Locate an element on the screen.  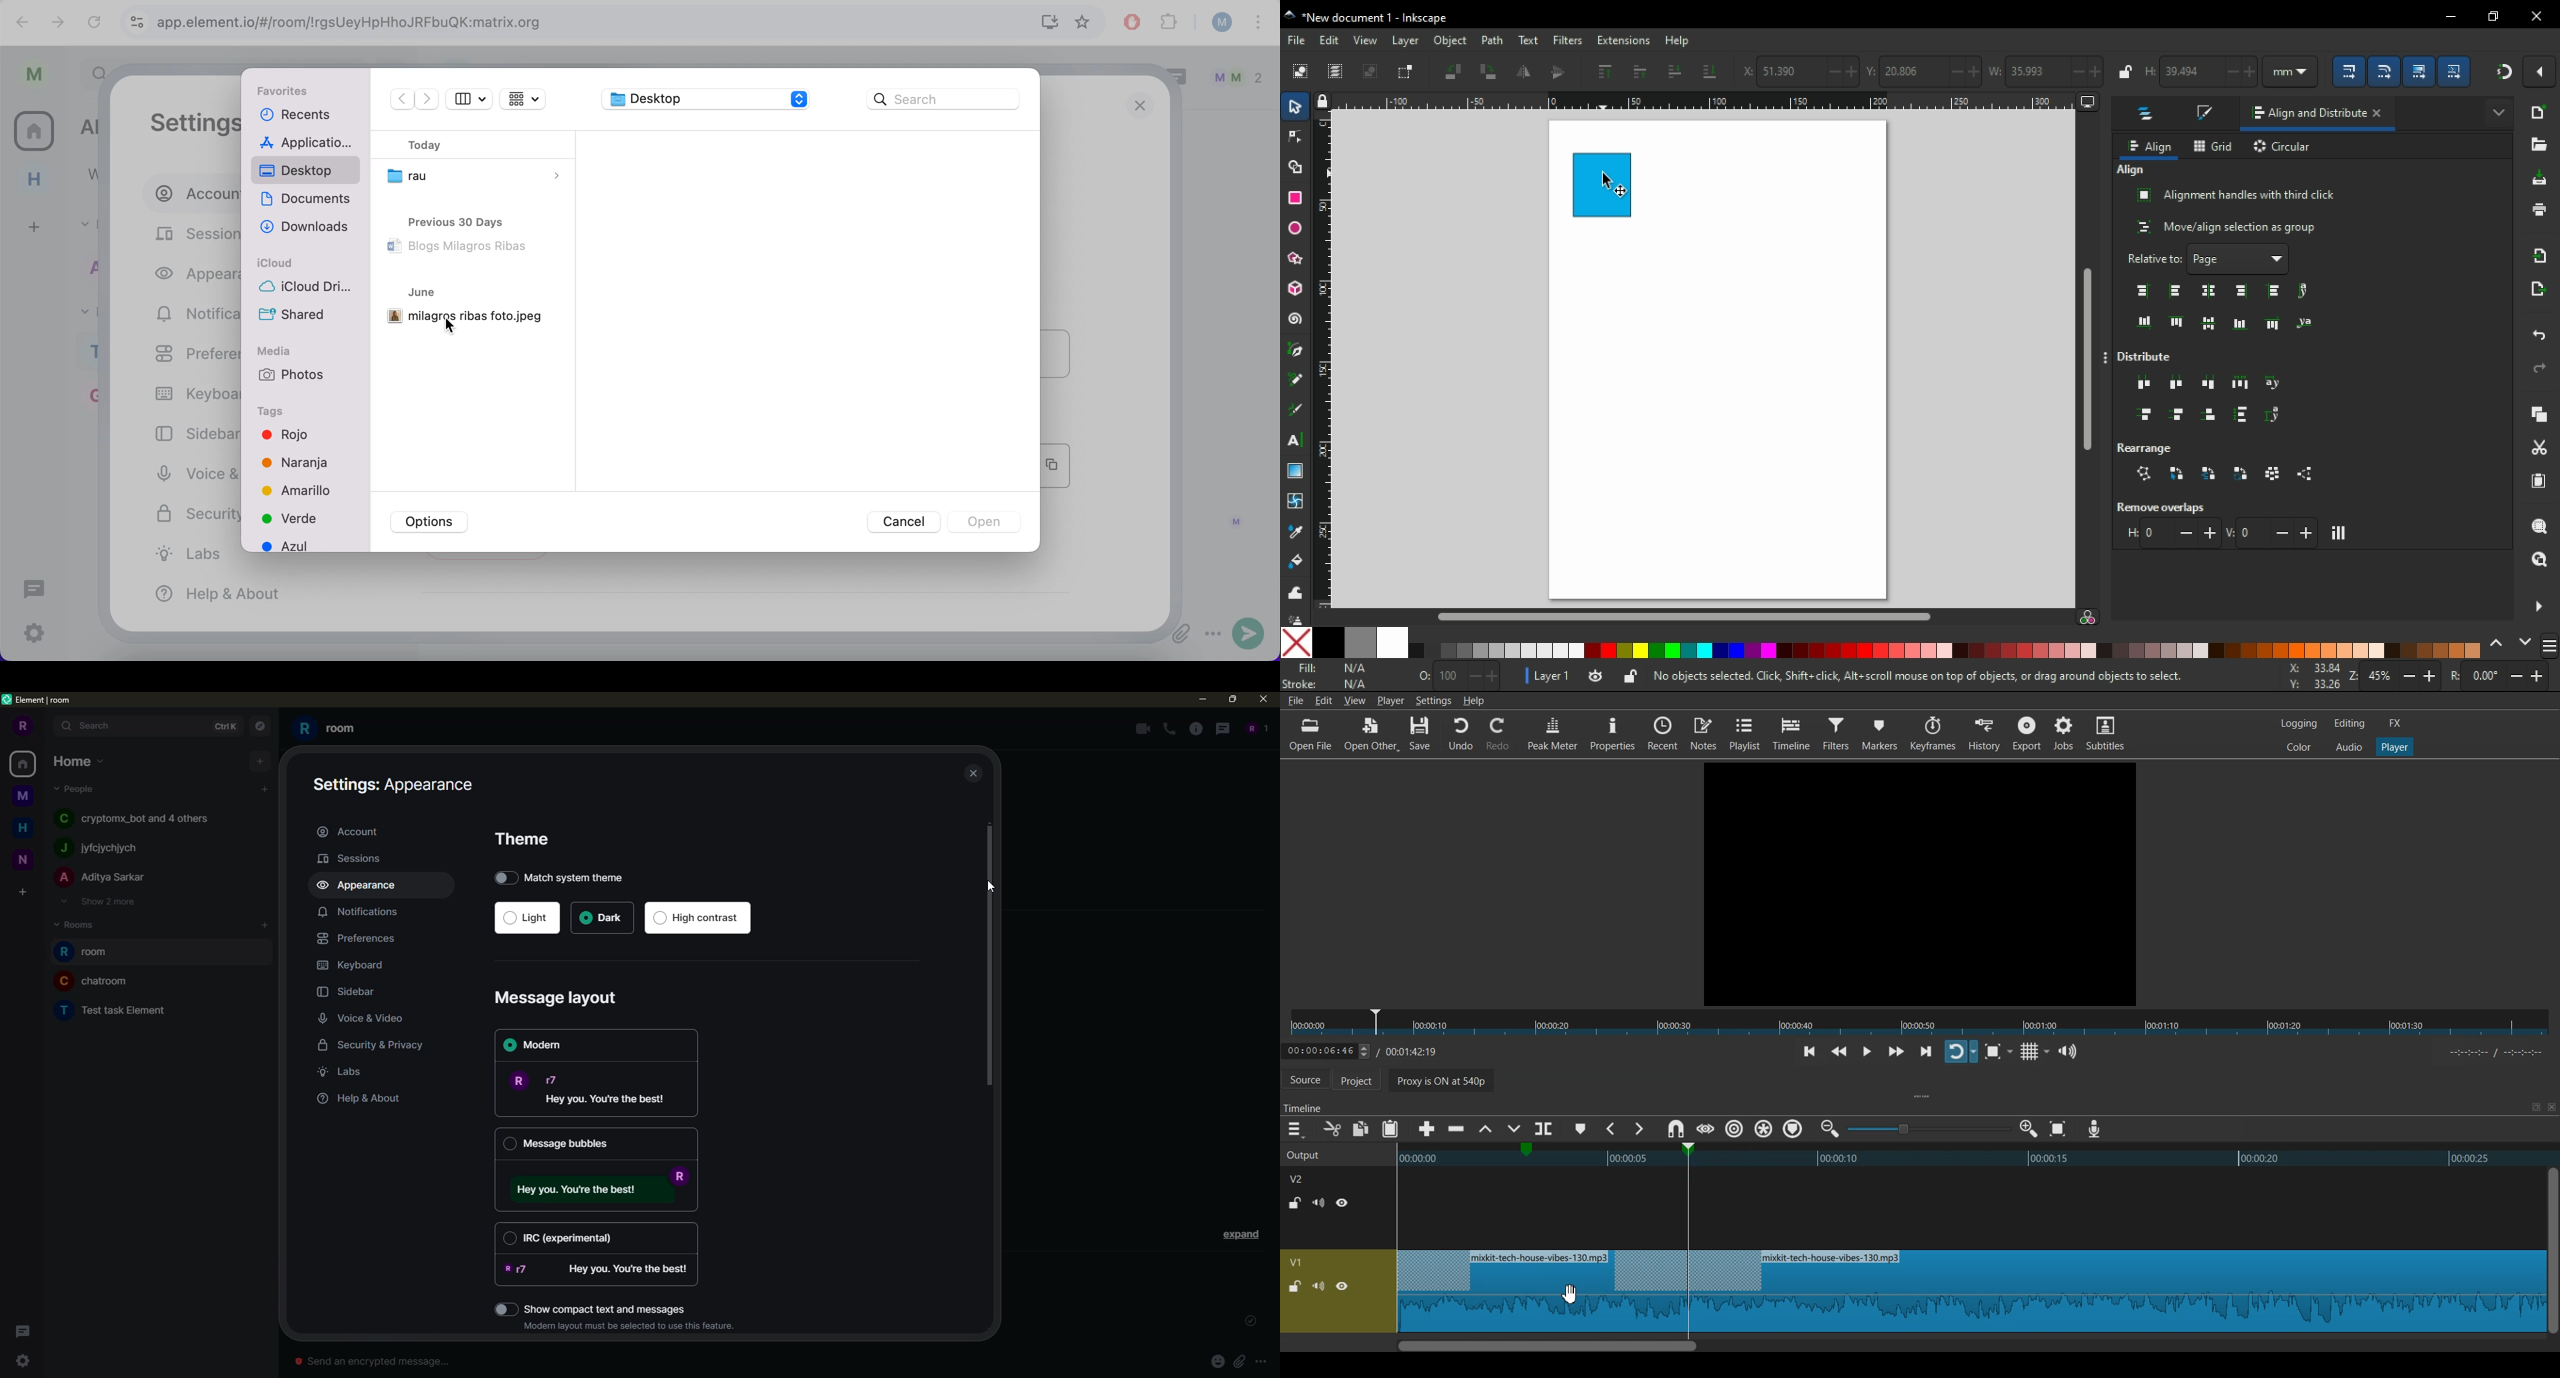
dark is located at coordinates (602, 919).